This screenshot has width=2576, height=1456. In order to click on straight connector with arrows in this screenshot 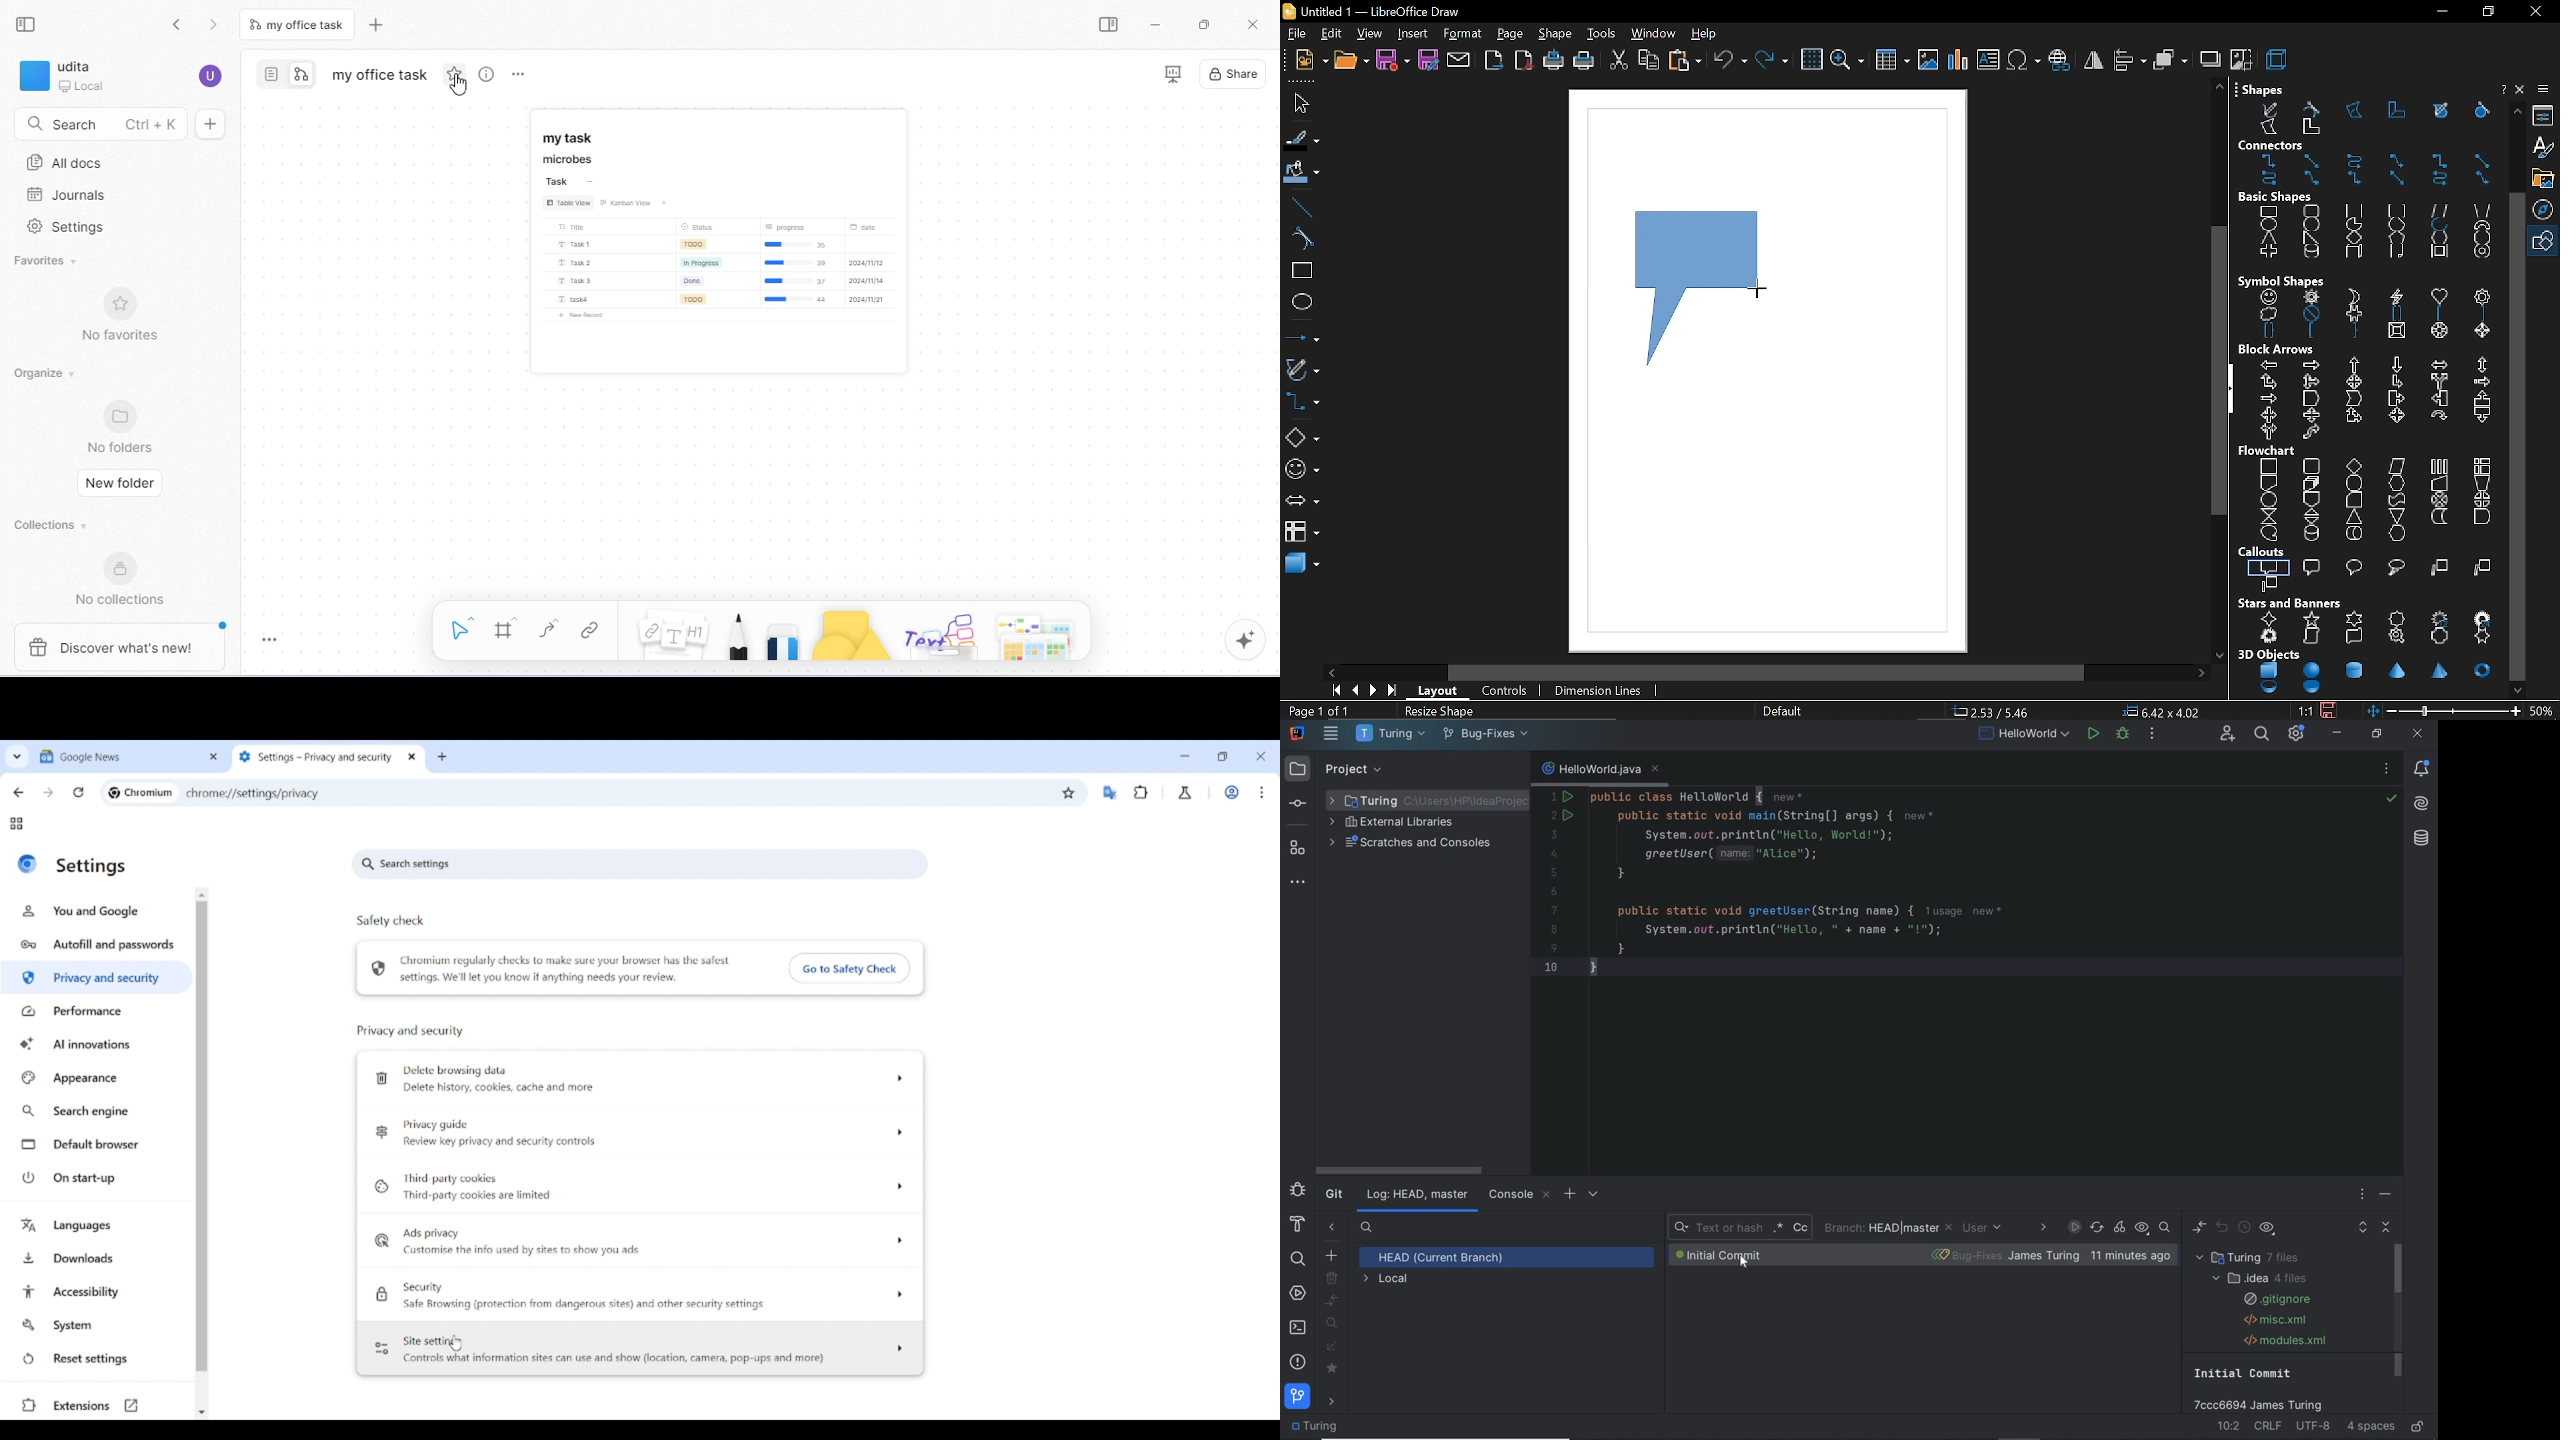, I will do `click(2399, 180)`.